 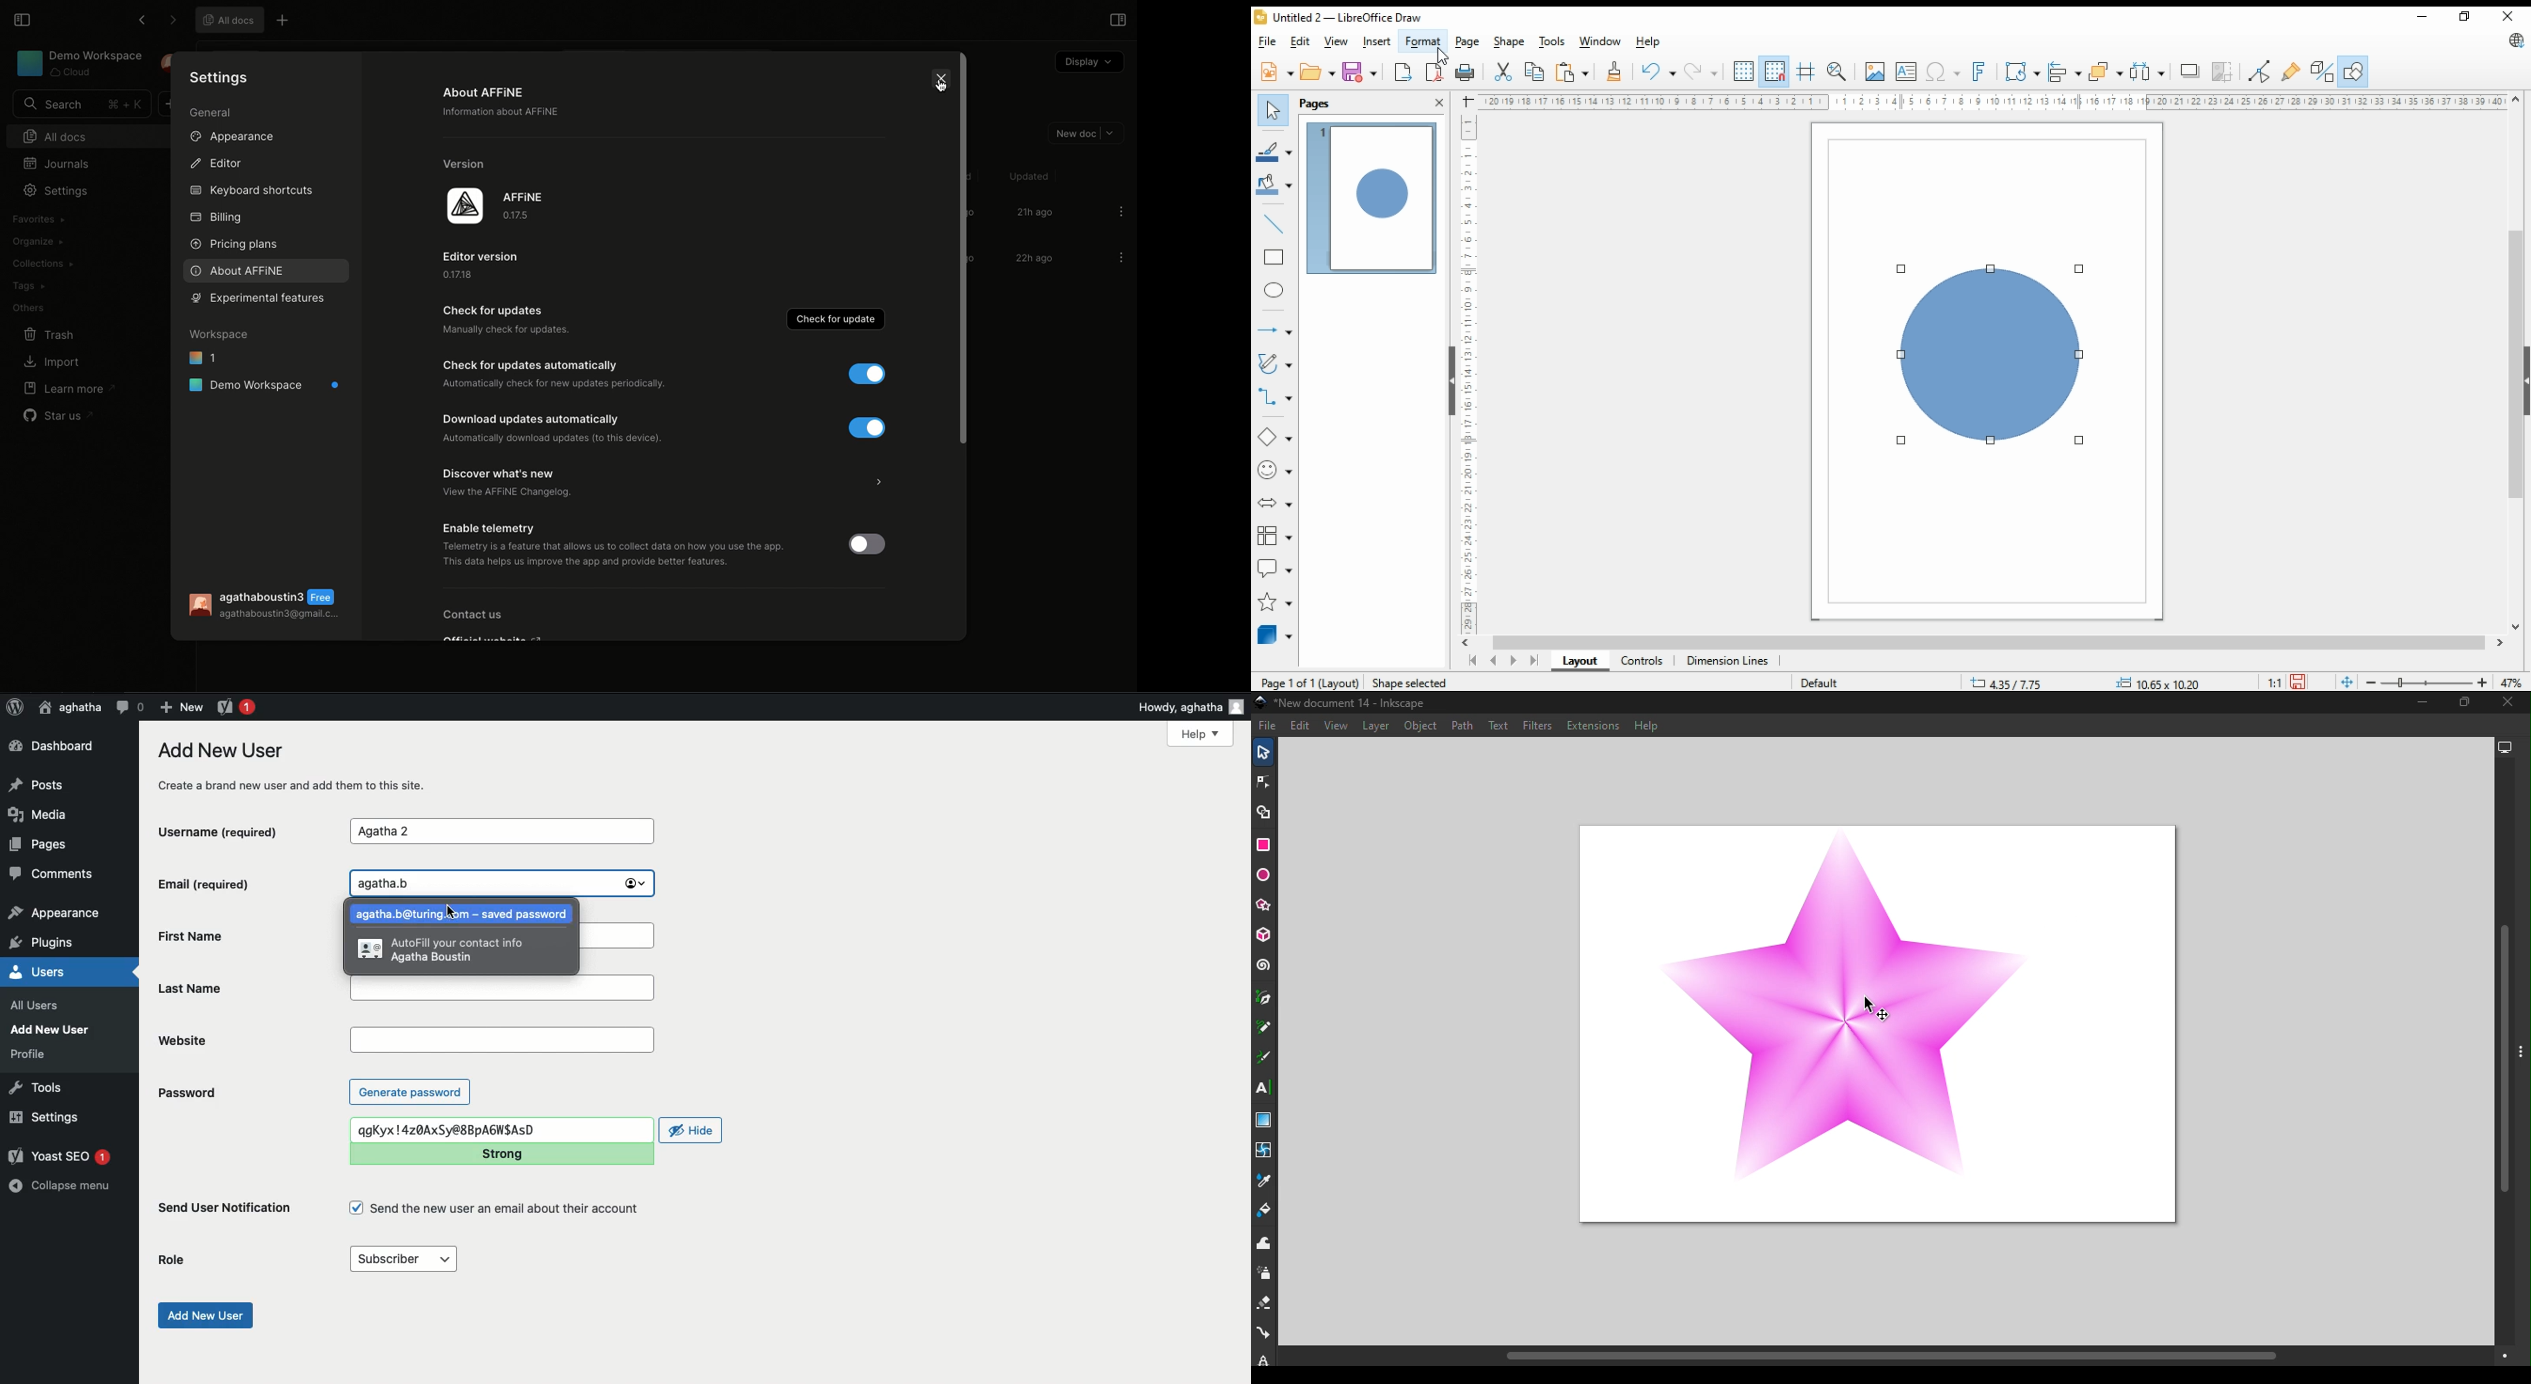 What do you see at coordinates (234, 883) in the screenshot?
I see `Email (required)` at bounding box center [234, 883].